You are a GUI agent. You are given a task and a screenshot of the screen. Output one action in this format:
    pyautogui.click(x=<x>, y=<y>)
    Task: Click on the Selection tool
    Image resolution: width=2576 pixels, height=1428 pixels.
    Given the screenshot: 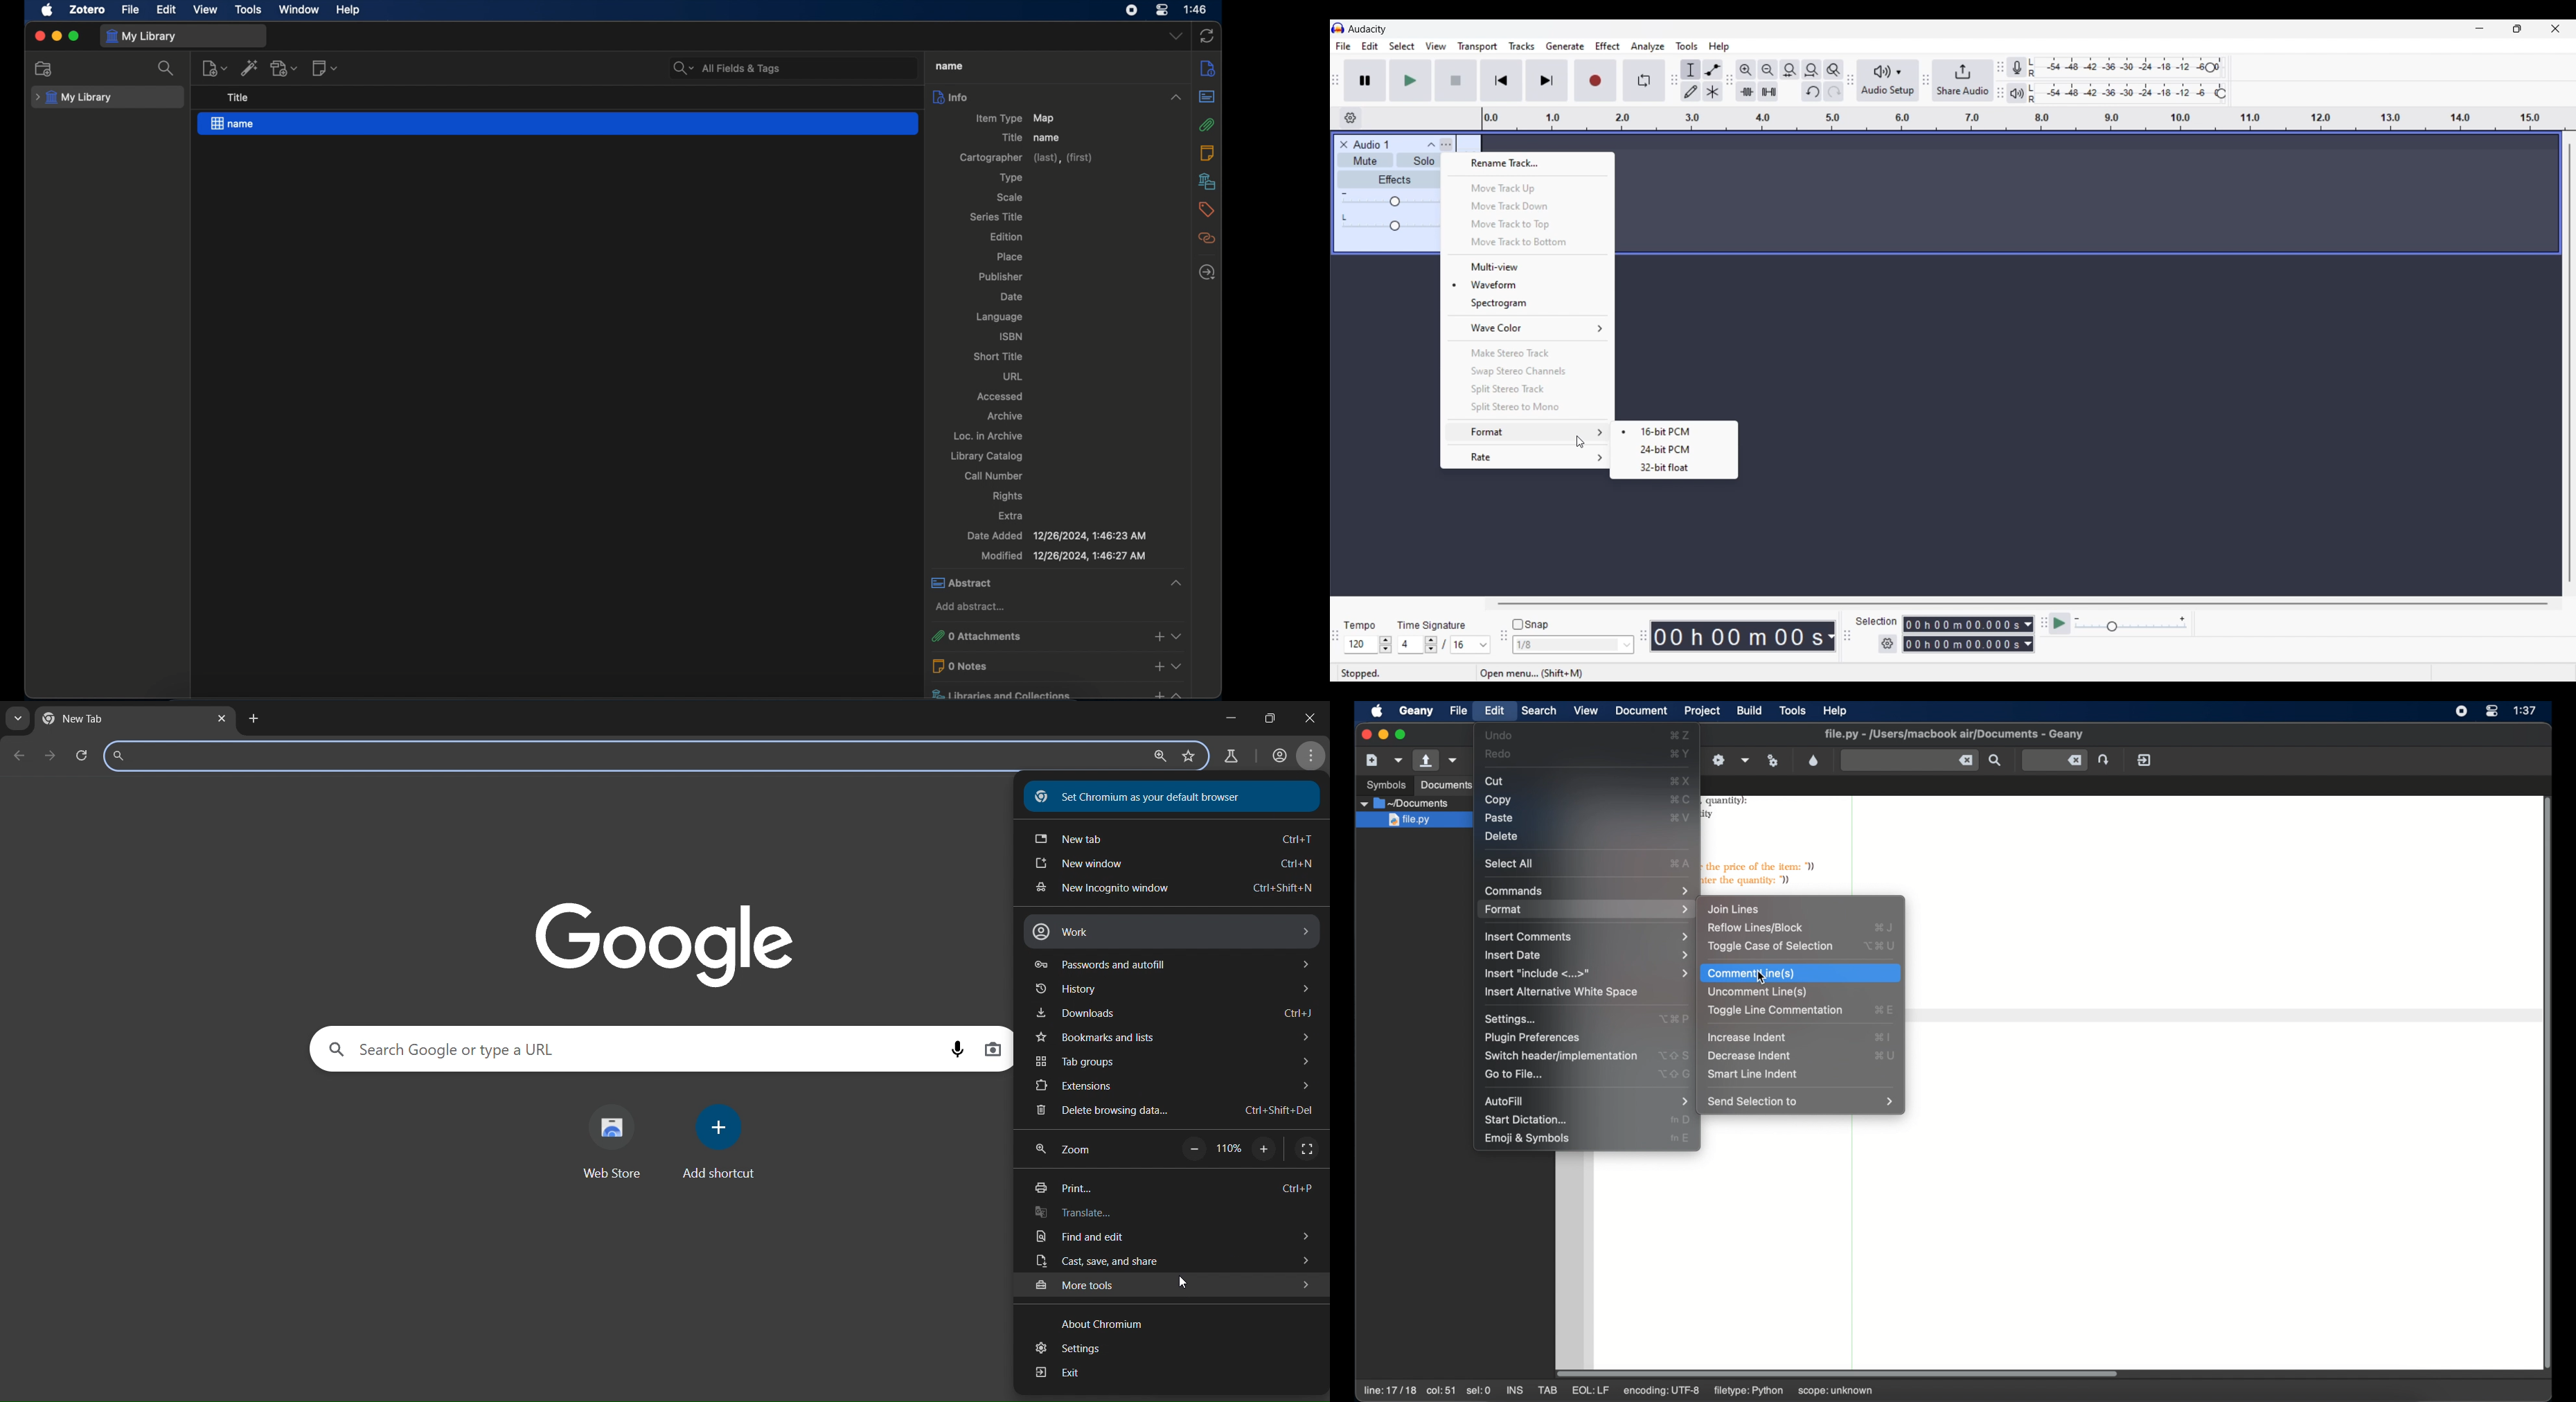 What is the action you would take?
    pyautogui.click(x=1691, y=69)
    